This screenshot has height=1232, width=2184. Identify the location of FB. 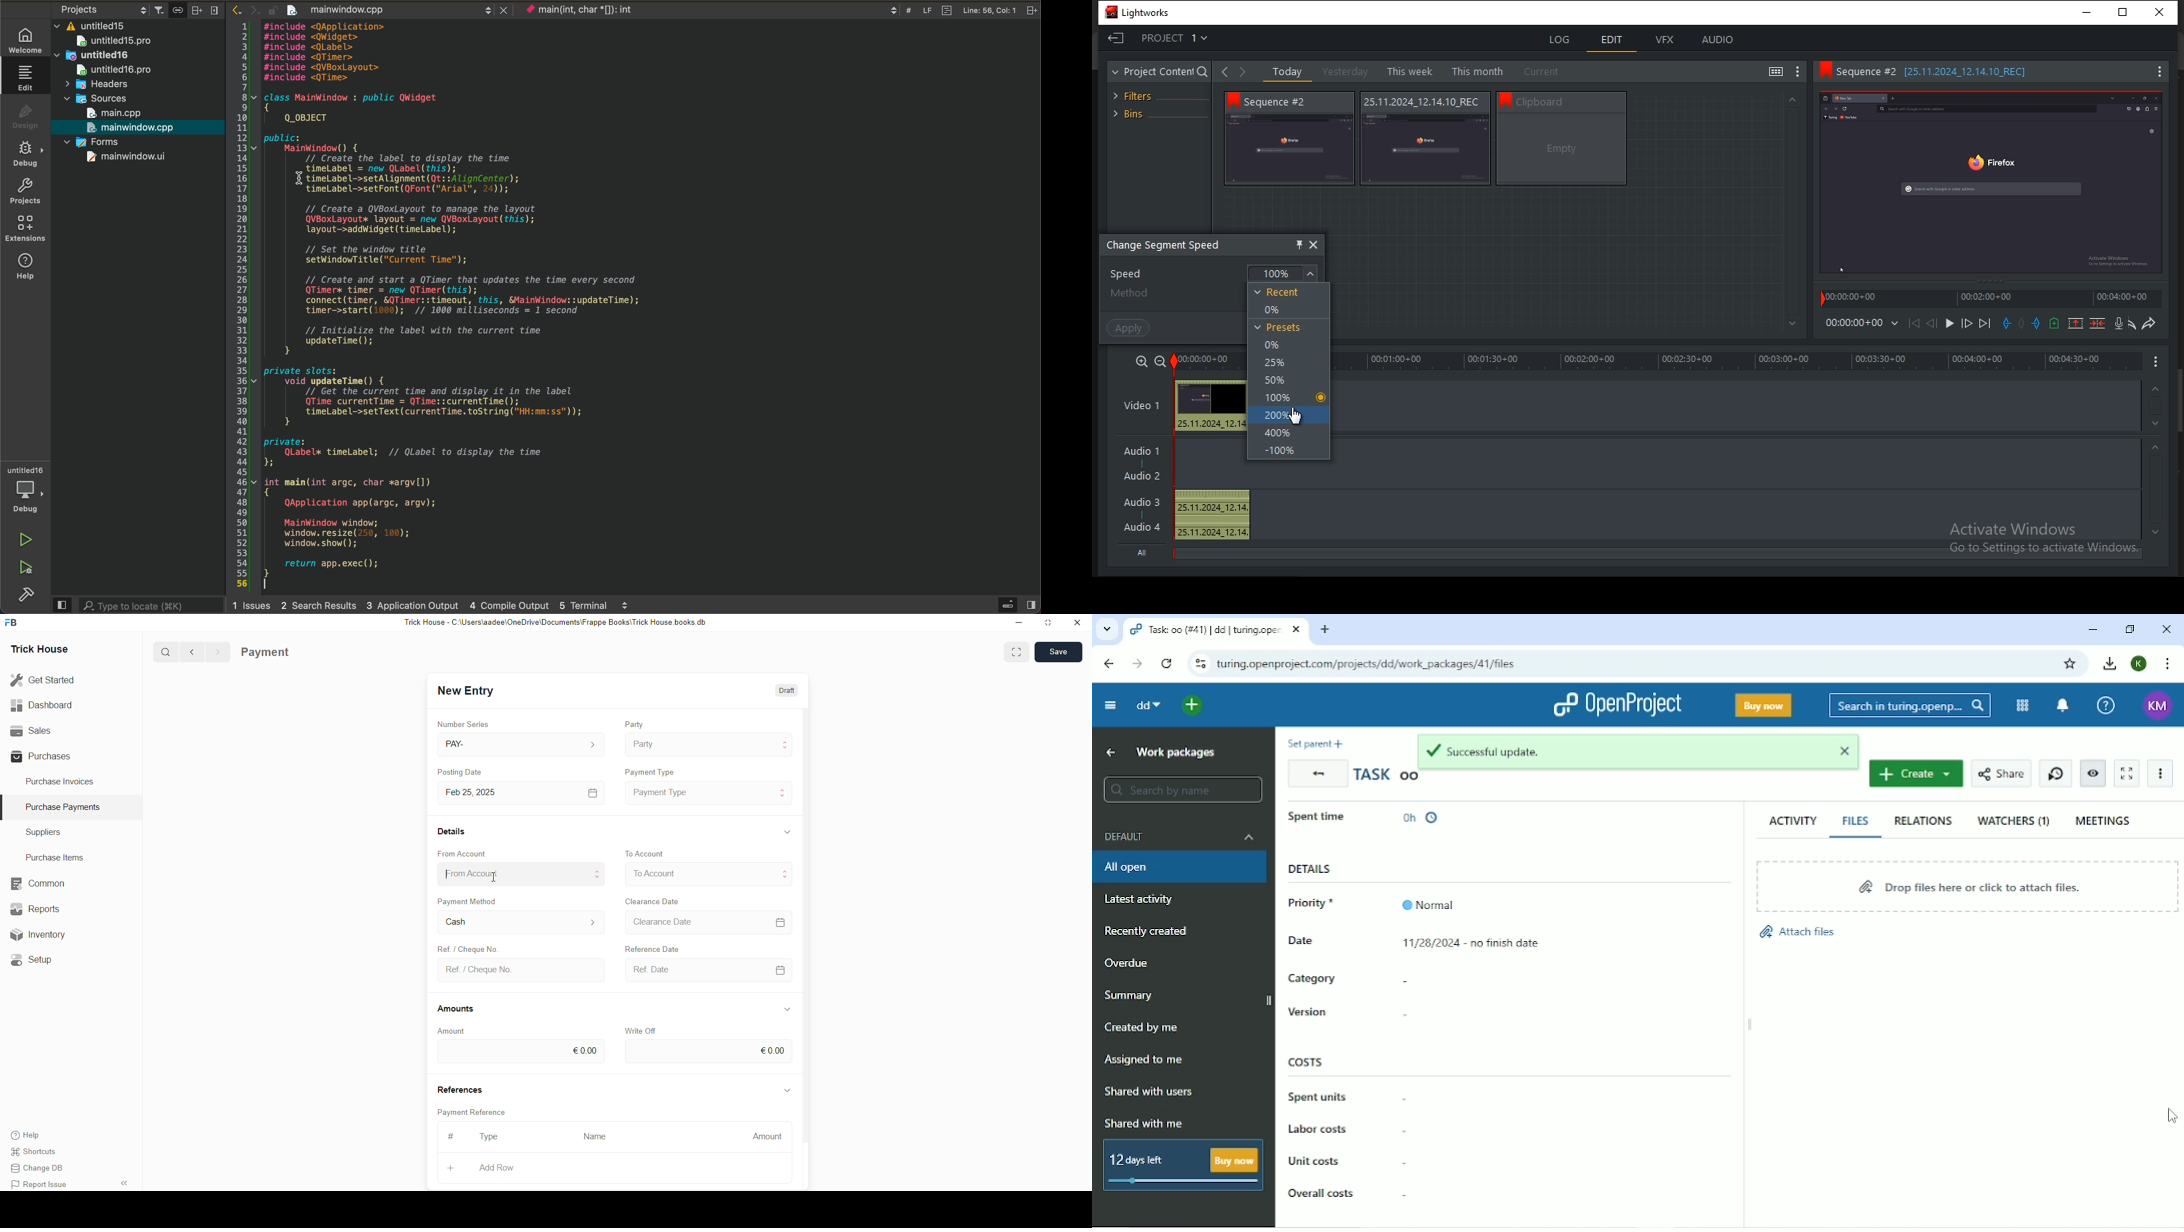
(13, 621).